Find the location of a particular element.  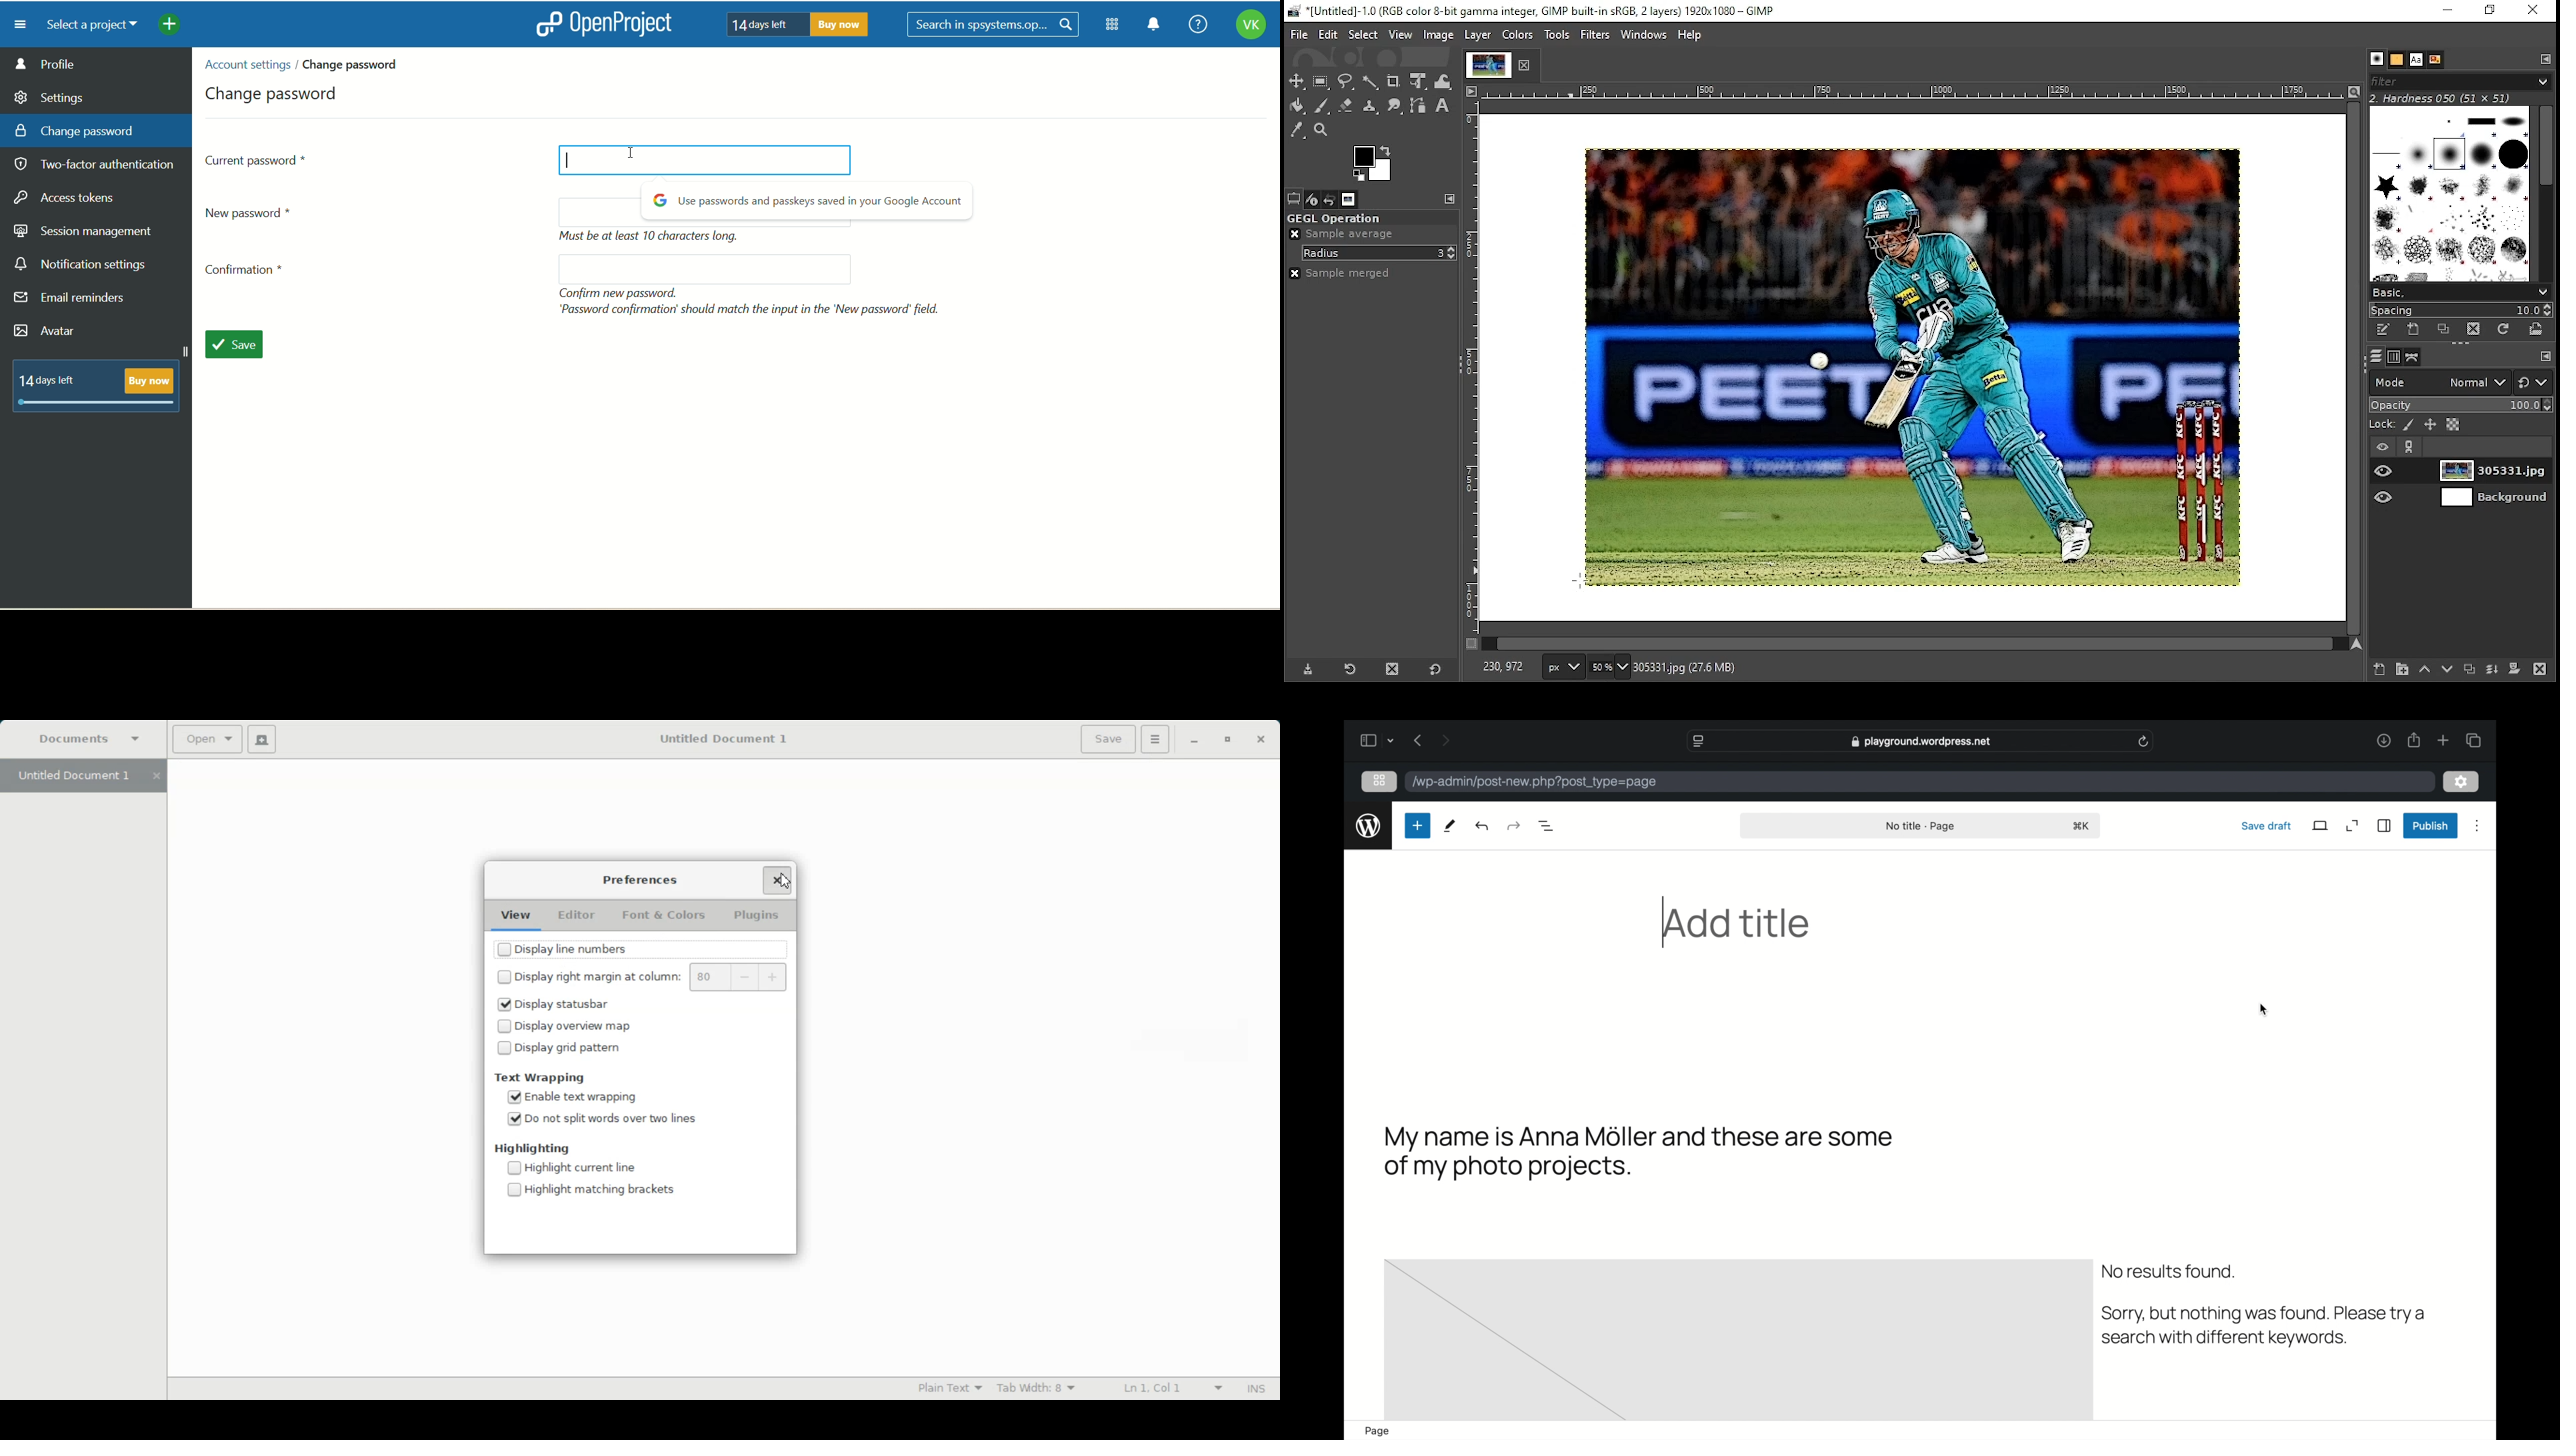

show tab overview is located at coordinates (2473, 740).